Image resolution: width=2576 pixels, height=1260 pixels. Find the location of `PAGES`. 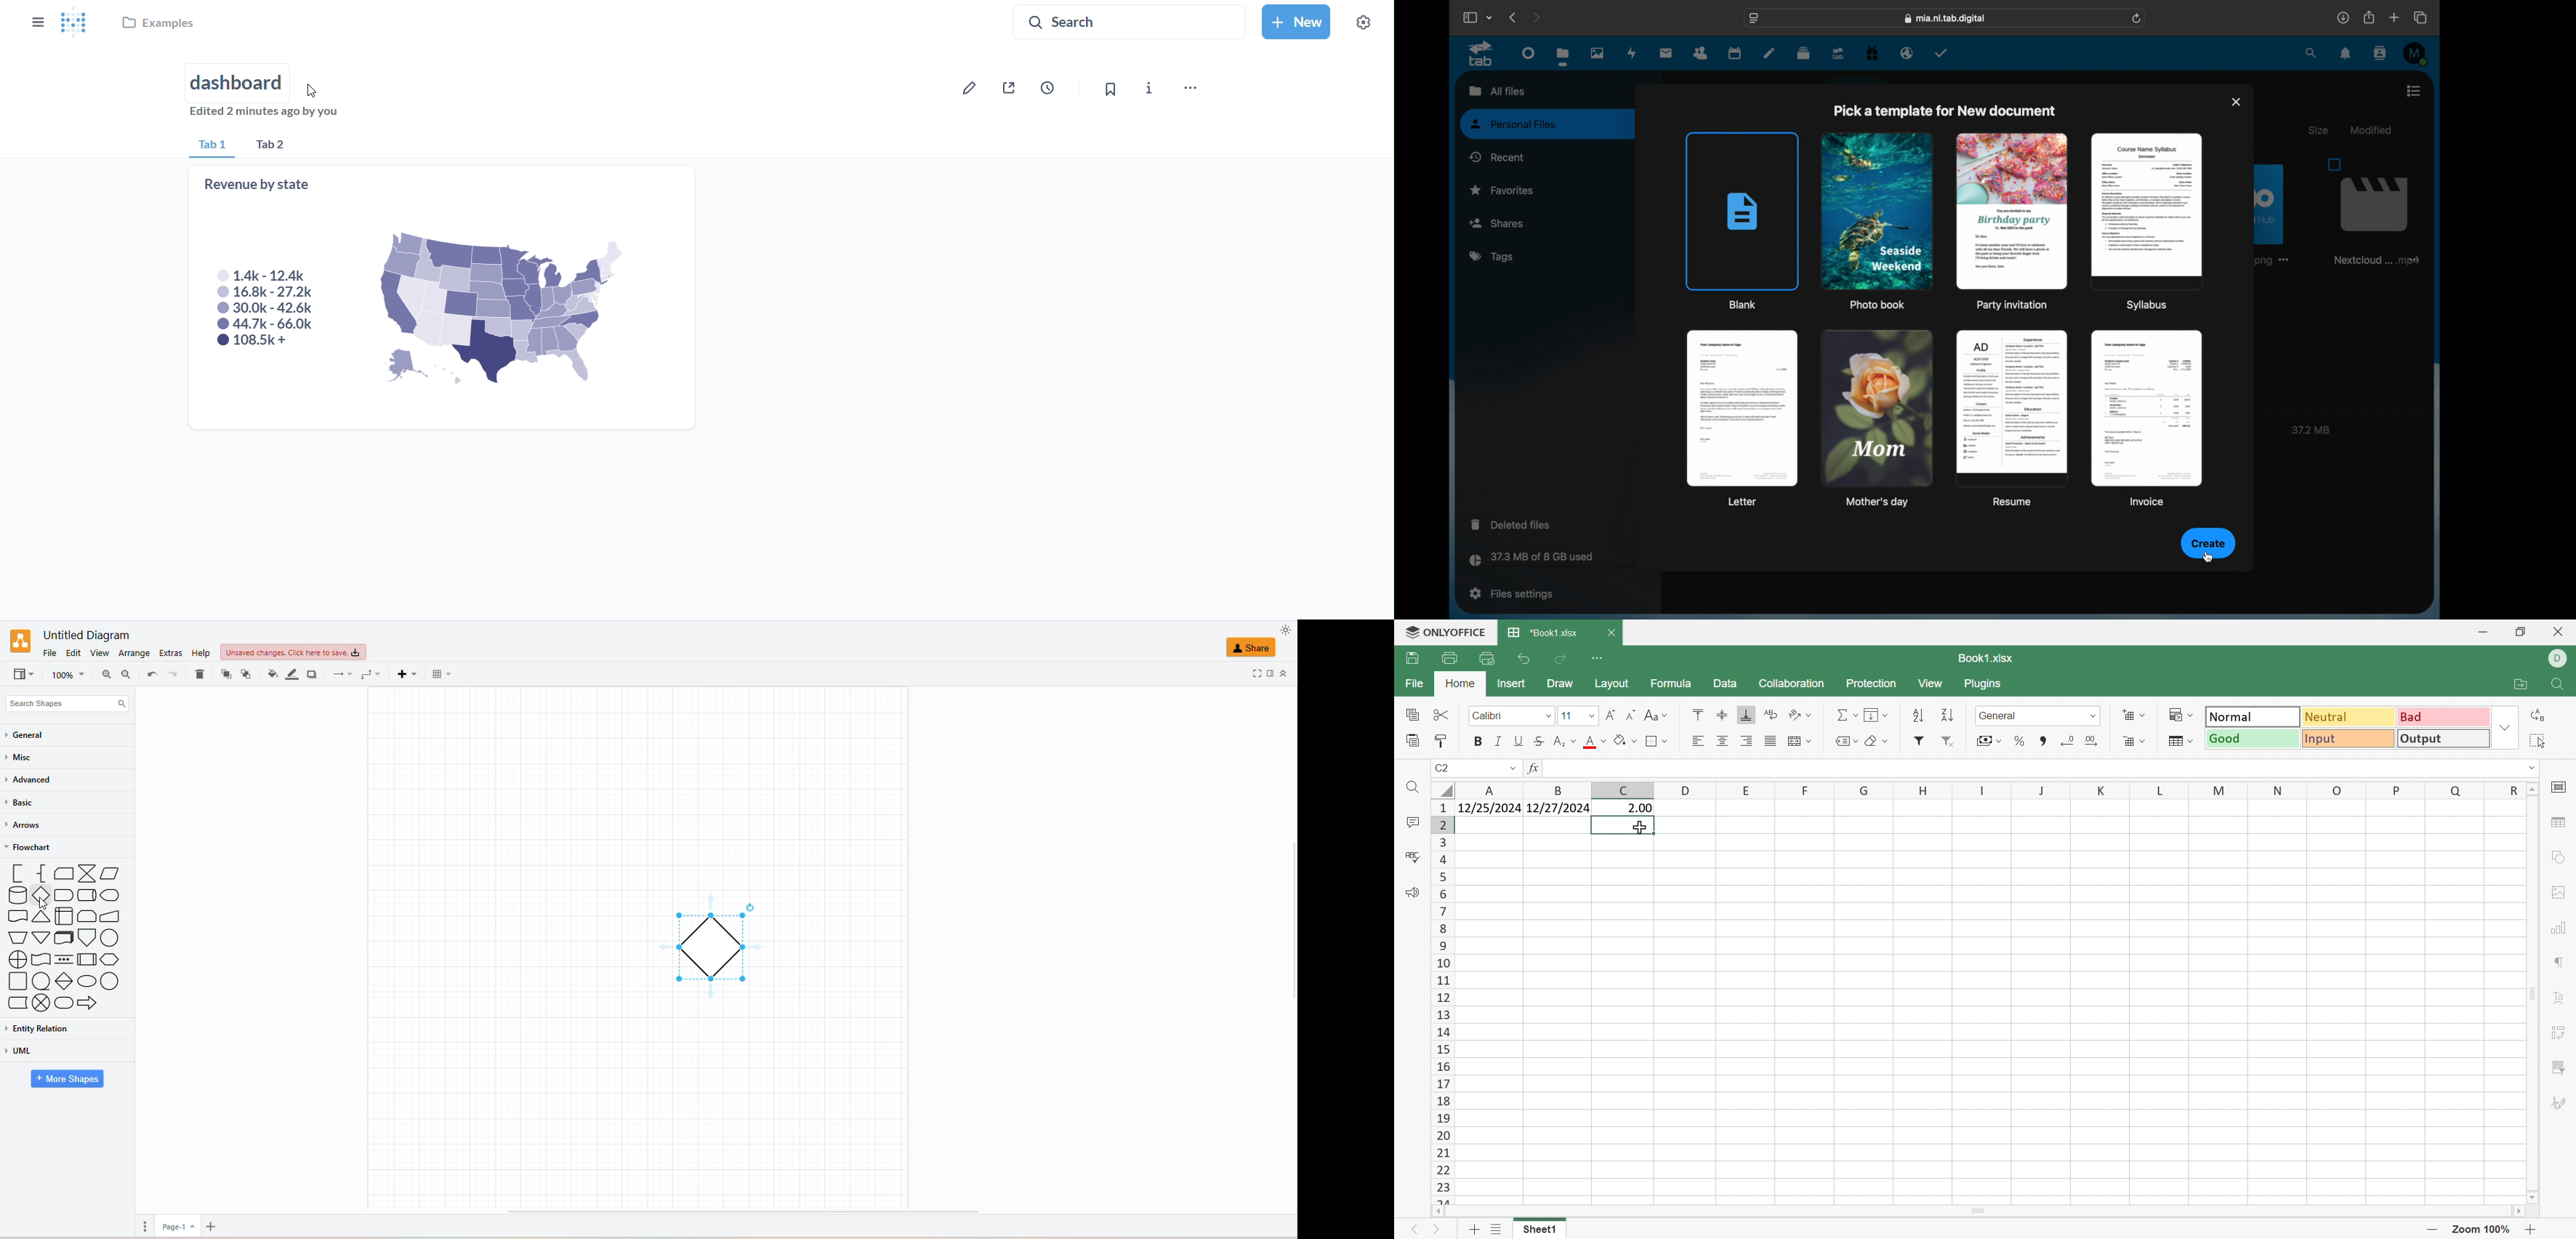

PAGES is located at coordinates (142, 1225).